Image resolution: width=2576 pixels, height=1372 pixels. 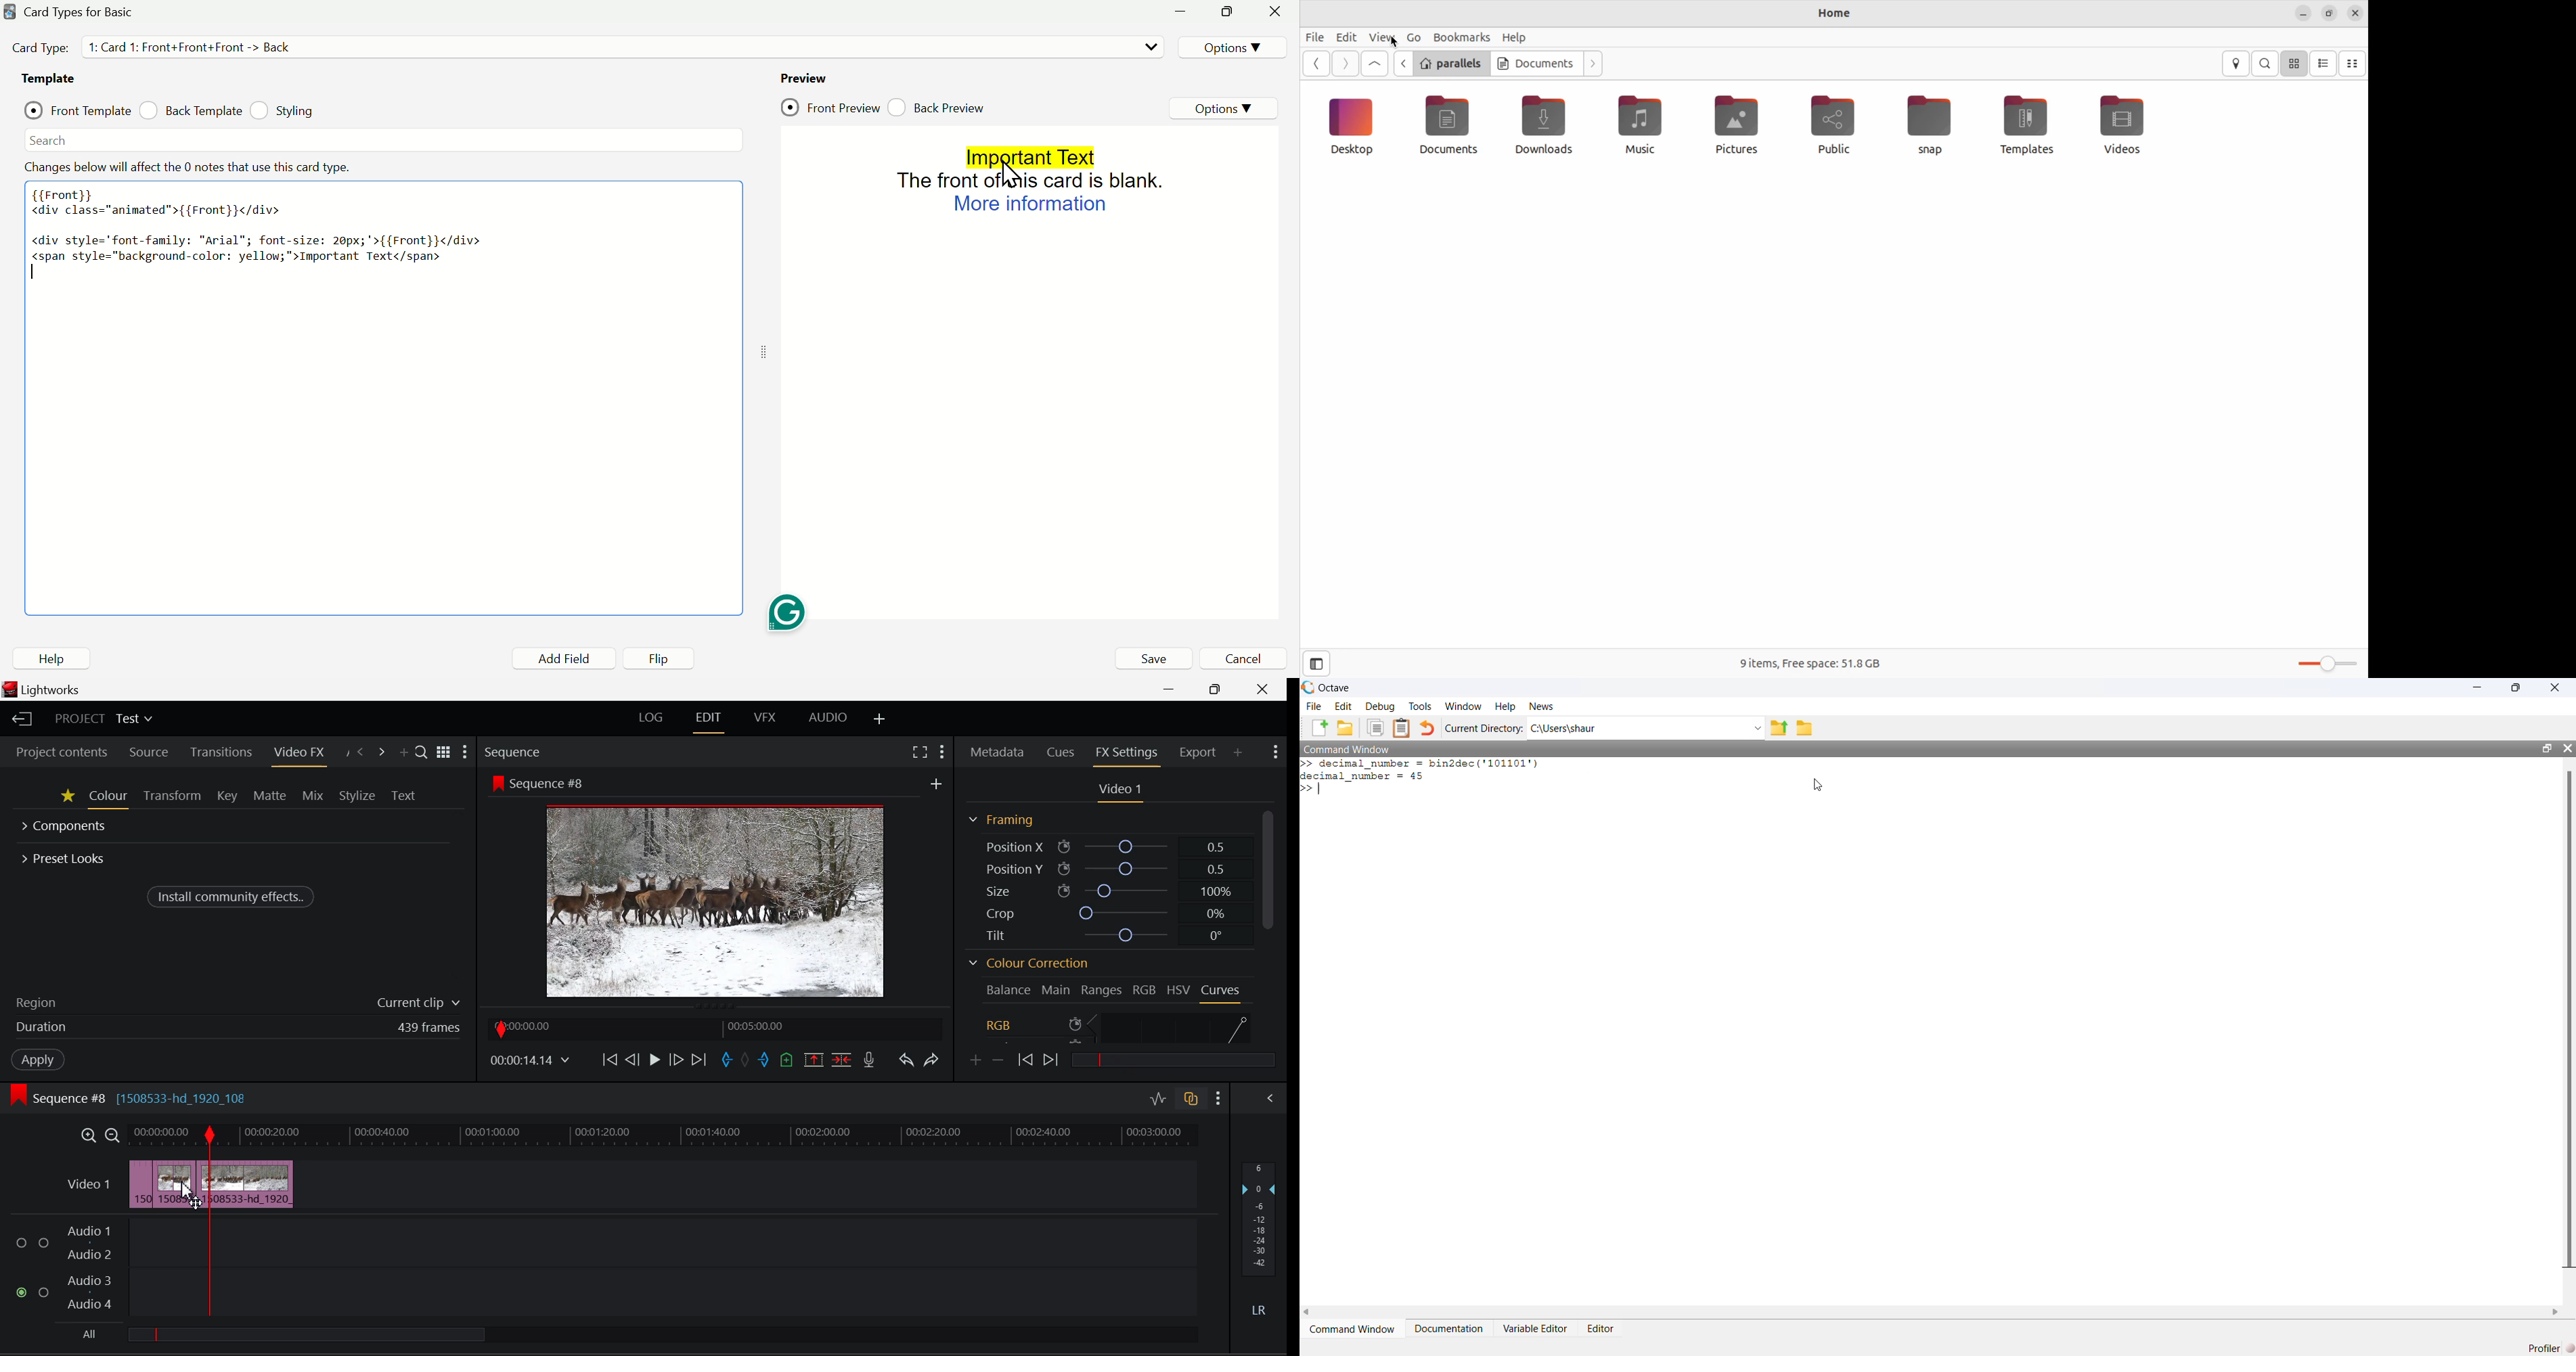 I want to click on check Styling, so click(x=287, y=112).